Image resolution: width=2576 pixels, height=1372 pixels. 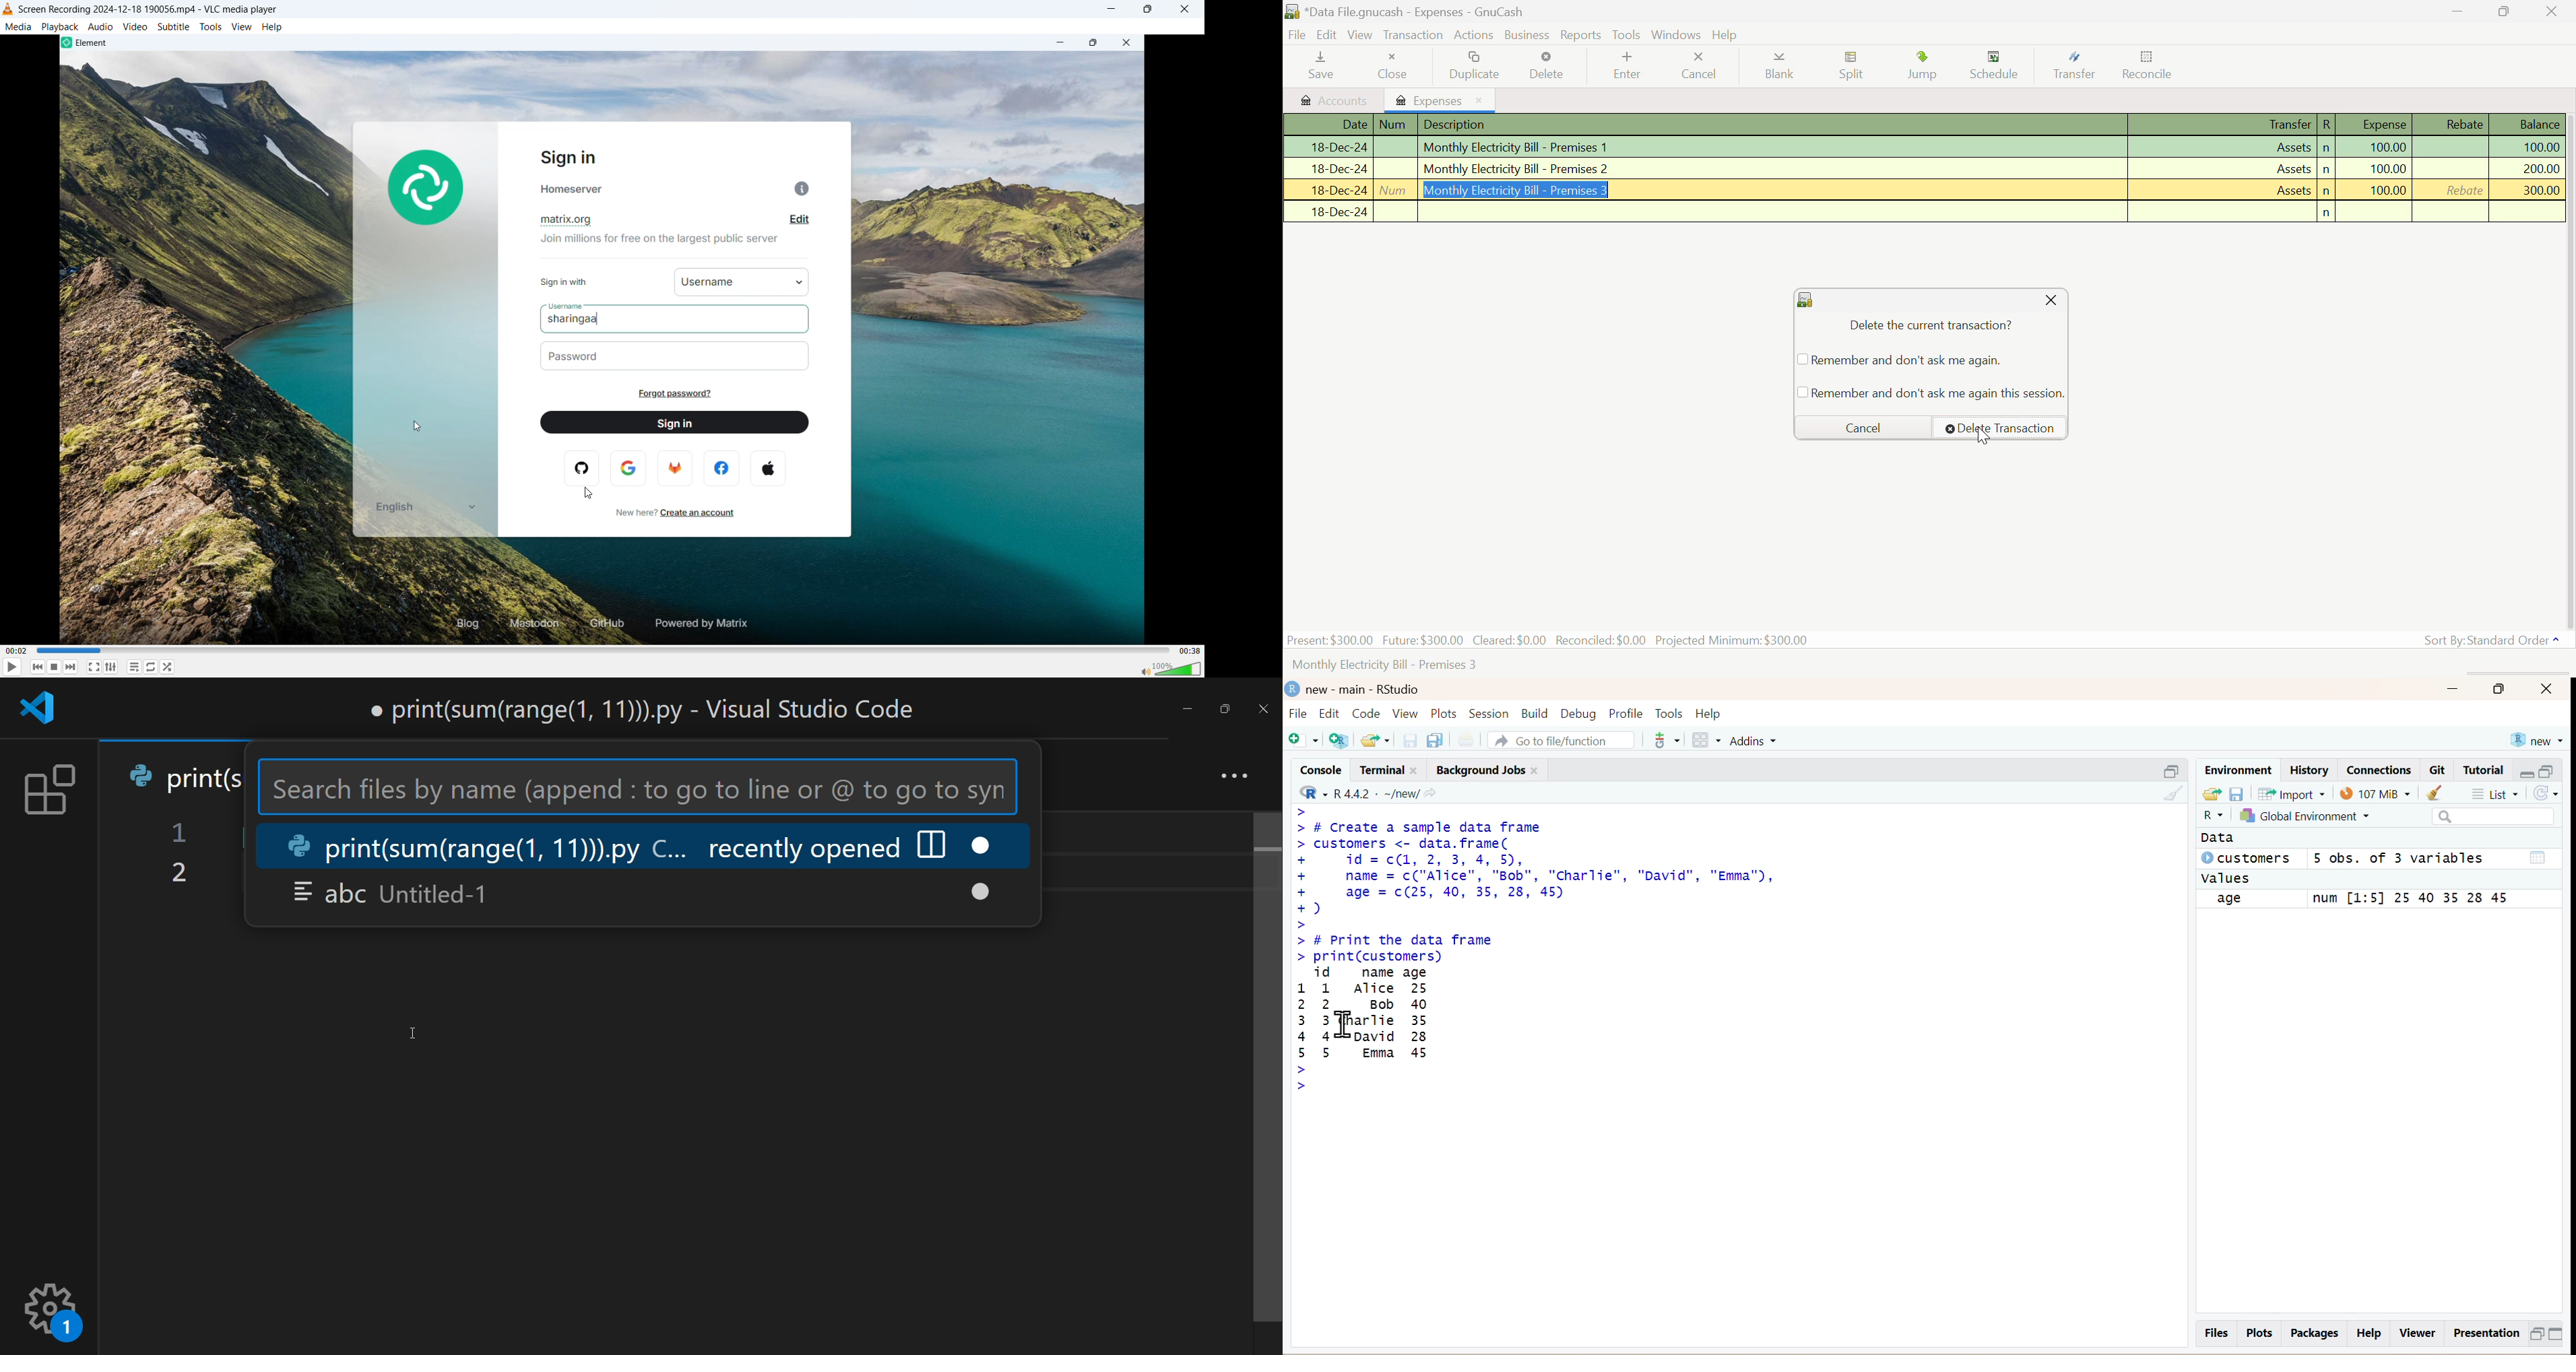 I want to click on toggle playlist, so click(x=134, y=666).